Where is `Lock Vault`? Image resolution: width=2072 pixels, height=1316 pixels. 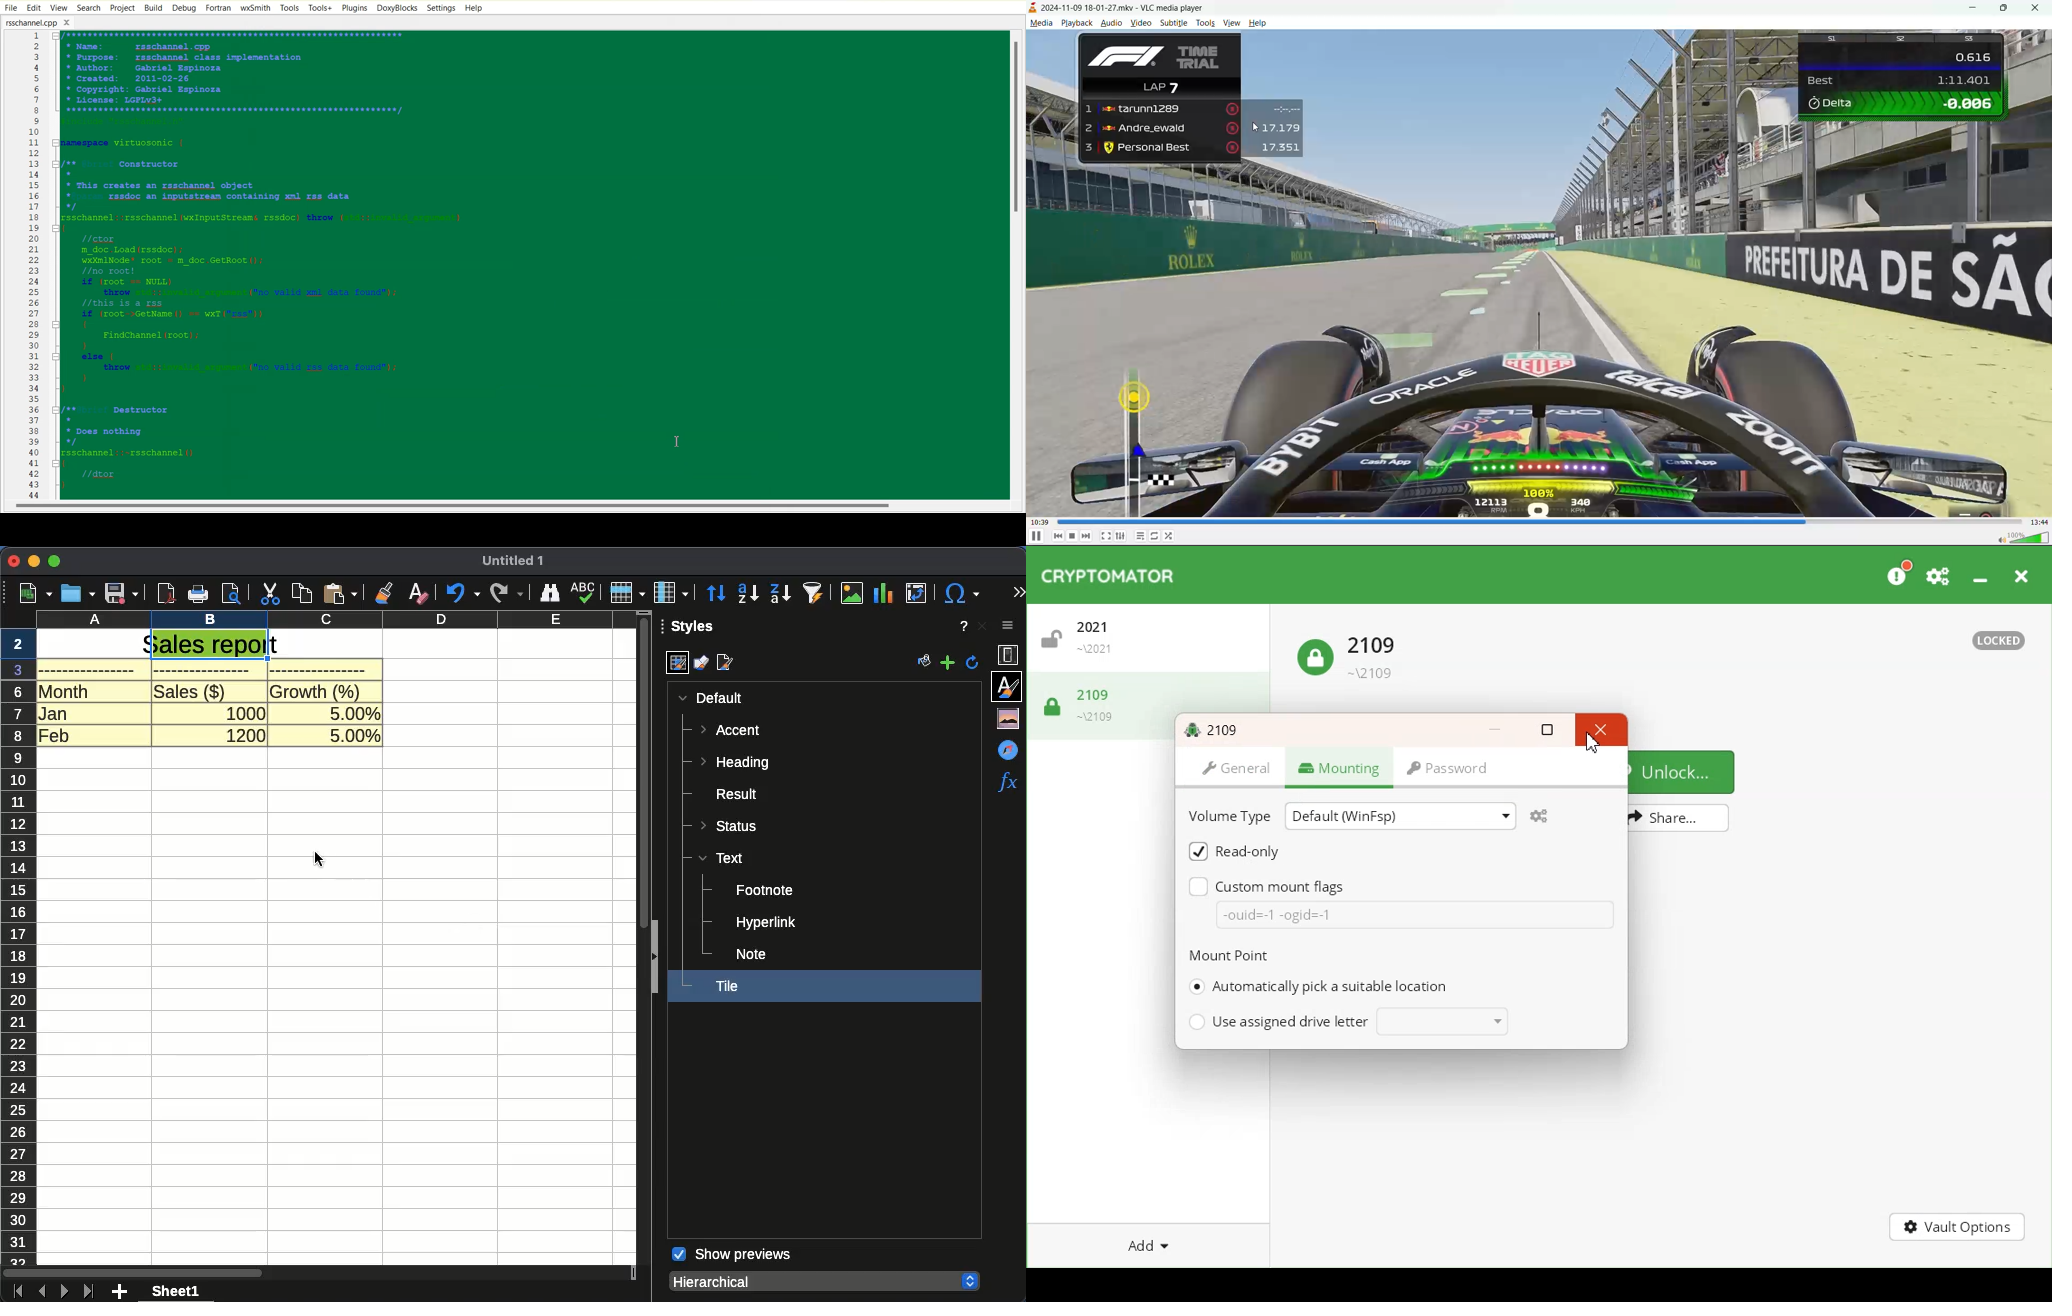
Lock Vault is located at coordinates (1351, 652).